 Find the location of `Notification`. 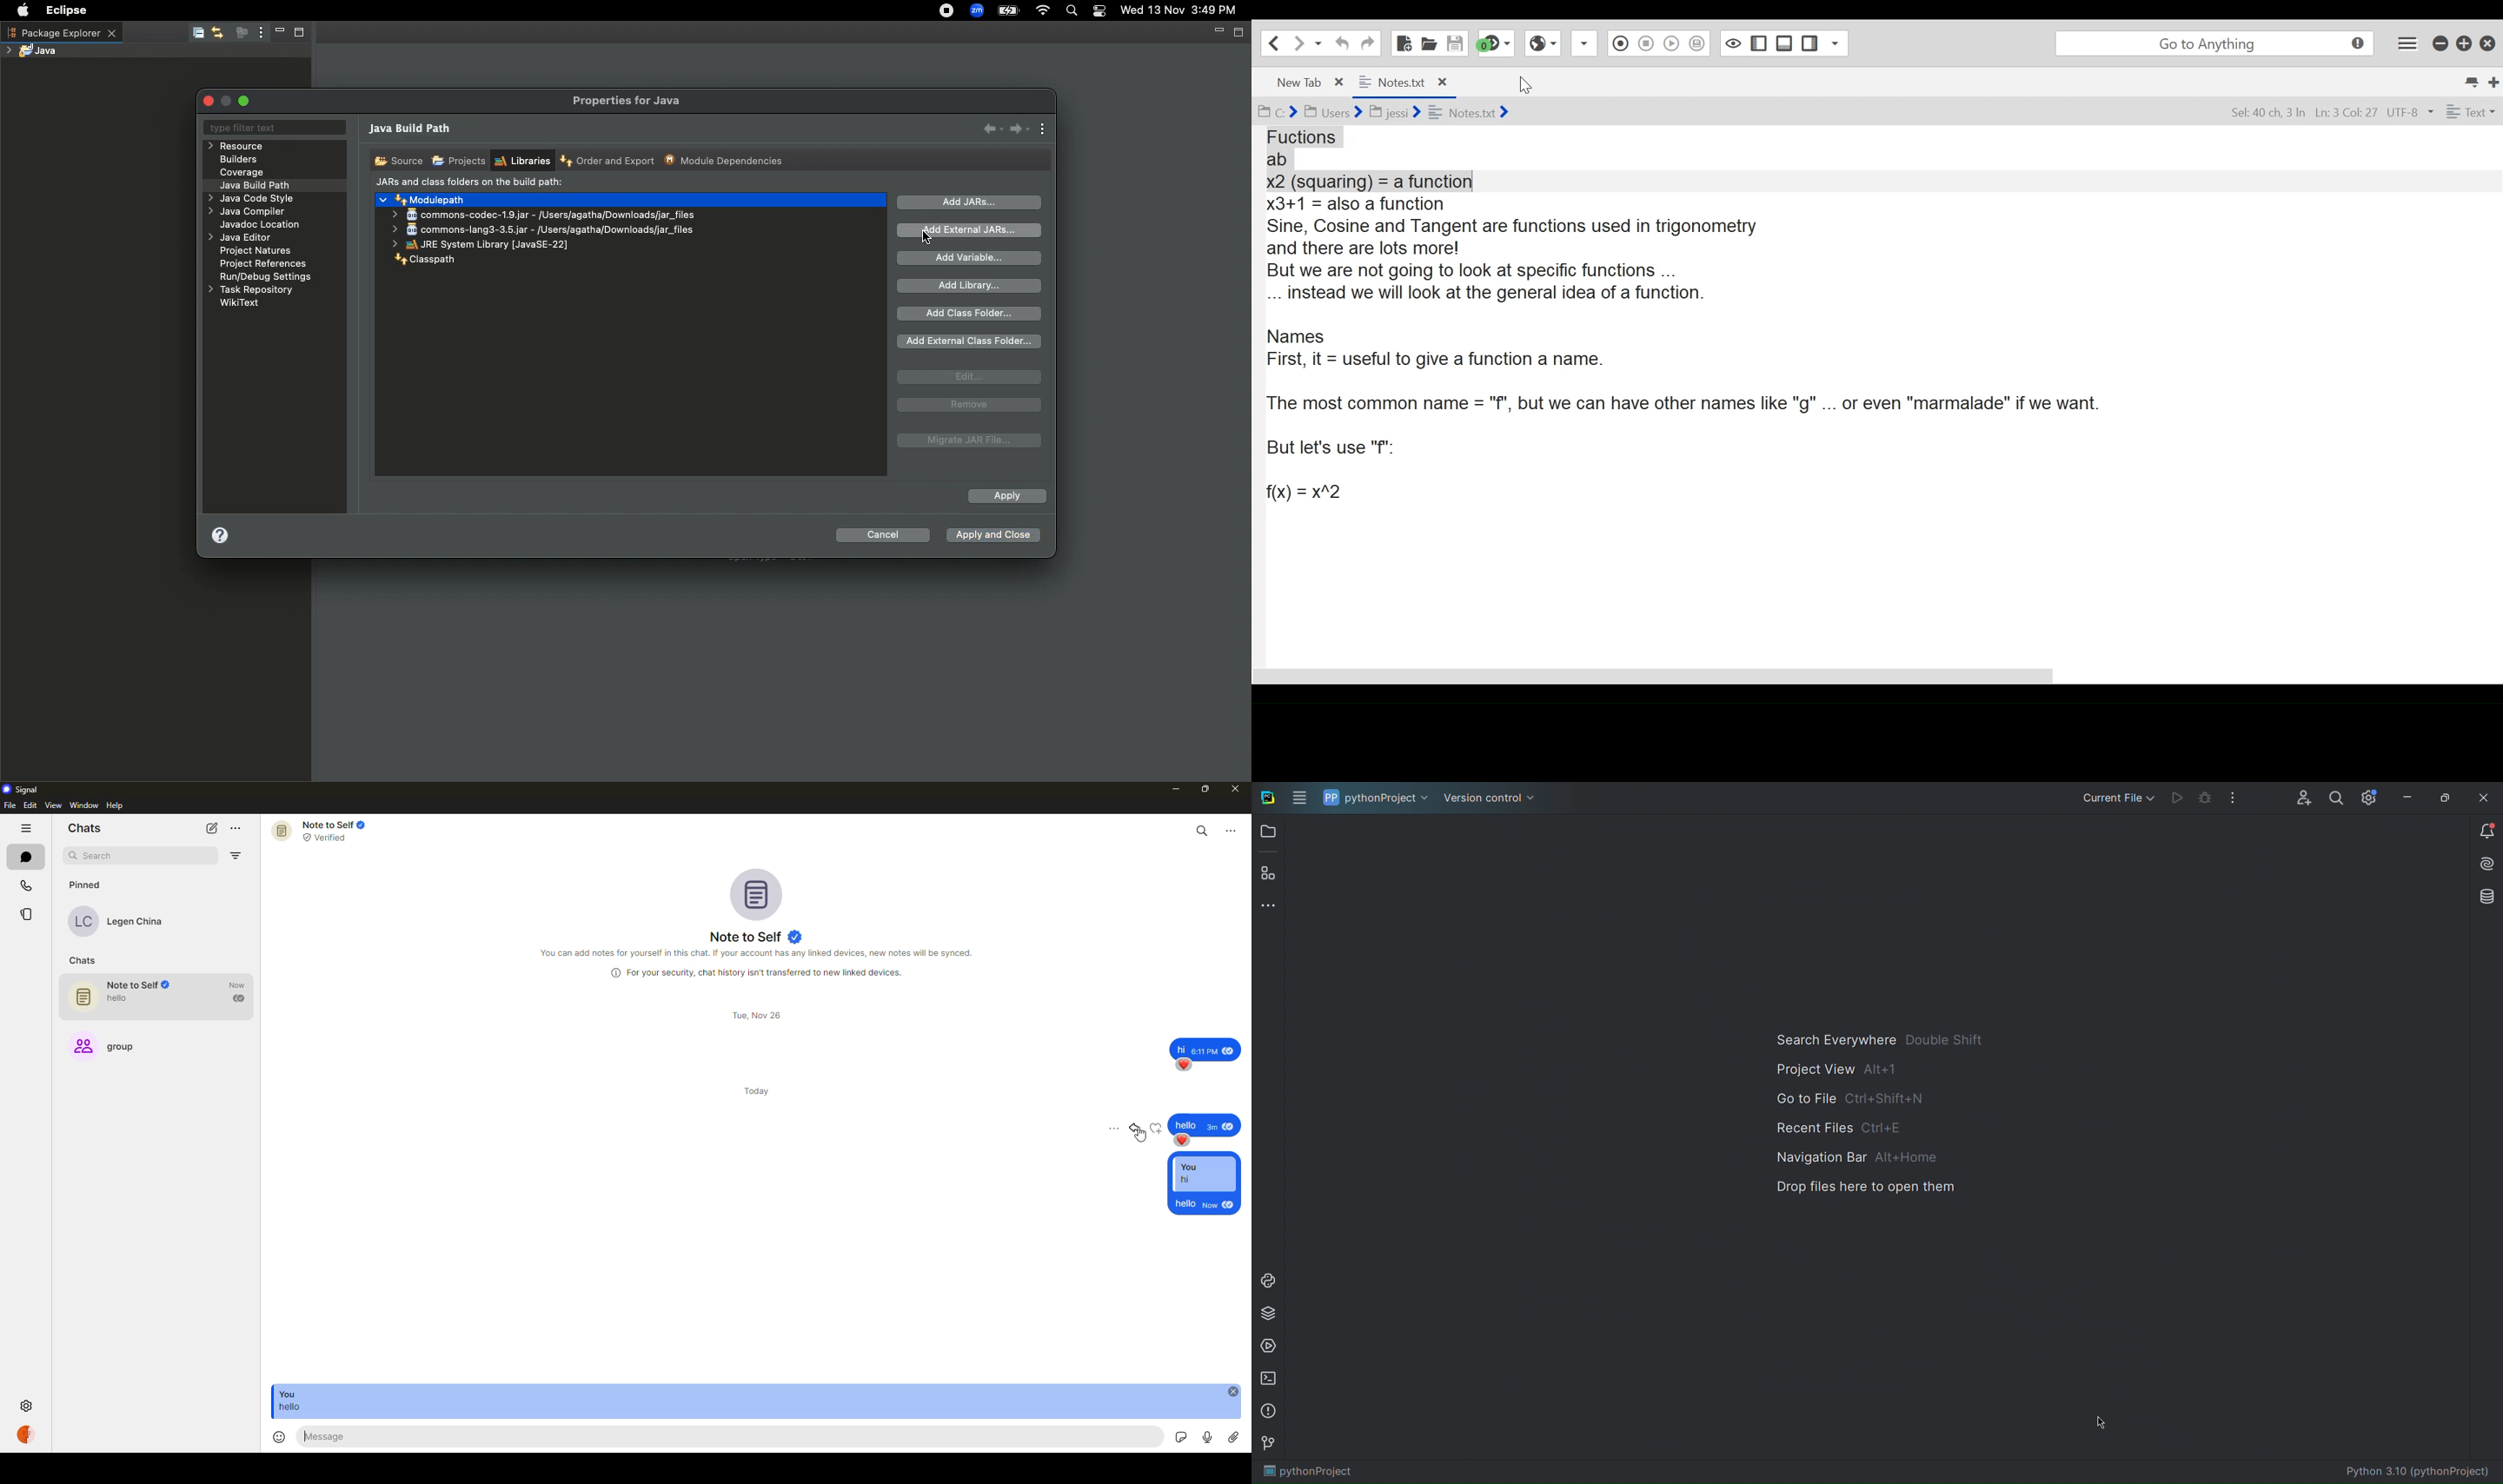

Notification is located at coordinates (1101, 11).